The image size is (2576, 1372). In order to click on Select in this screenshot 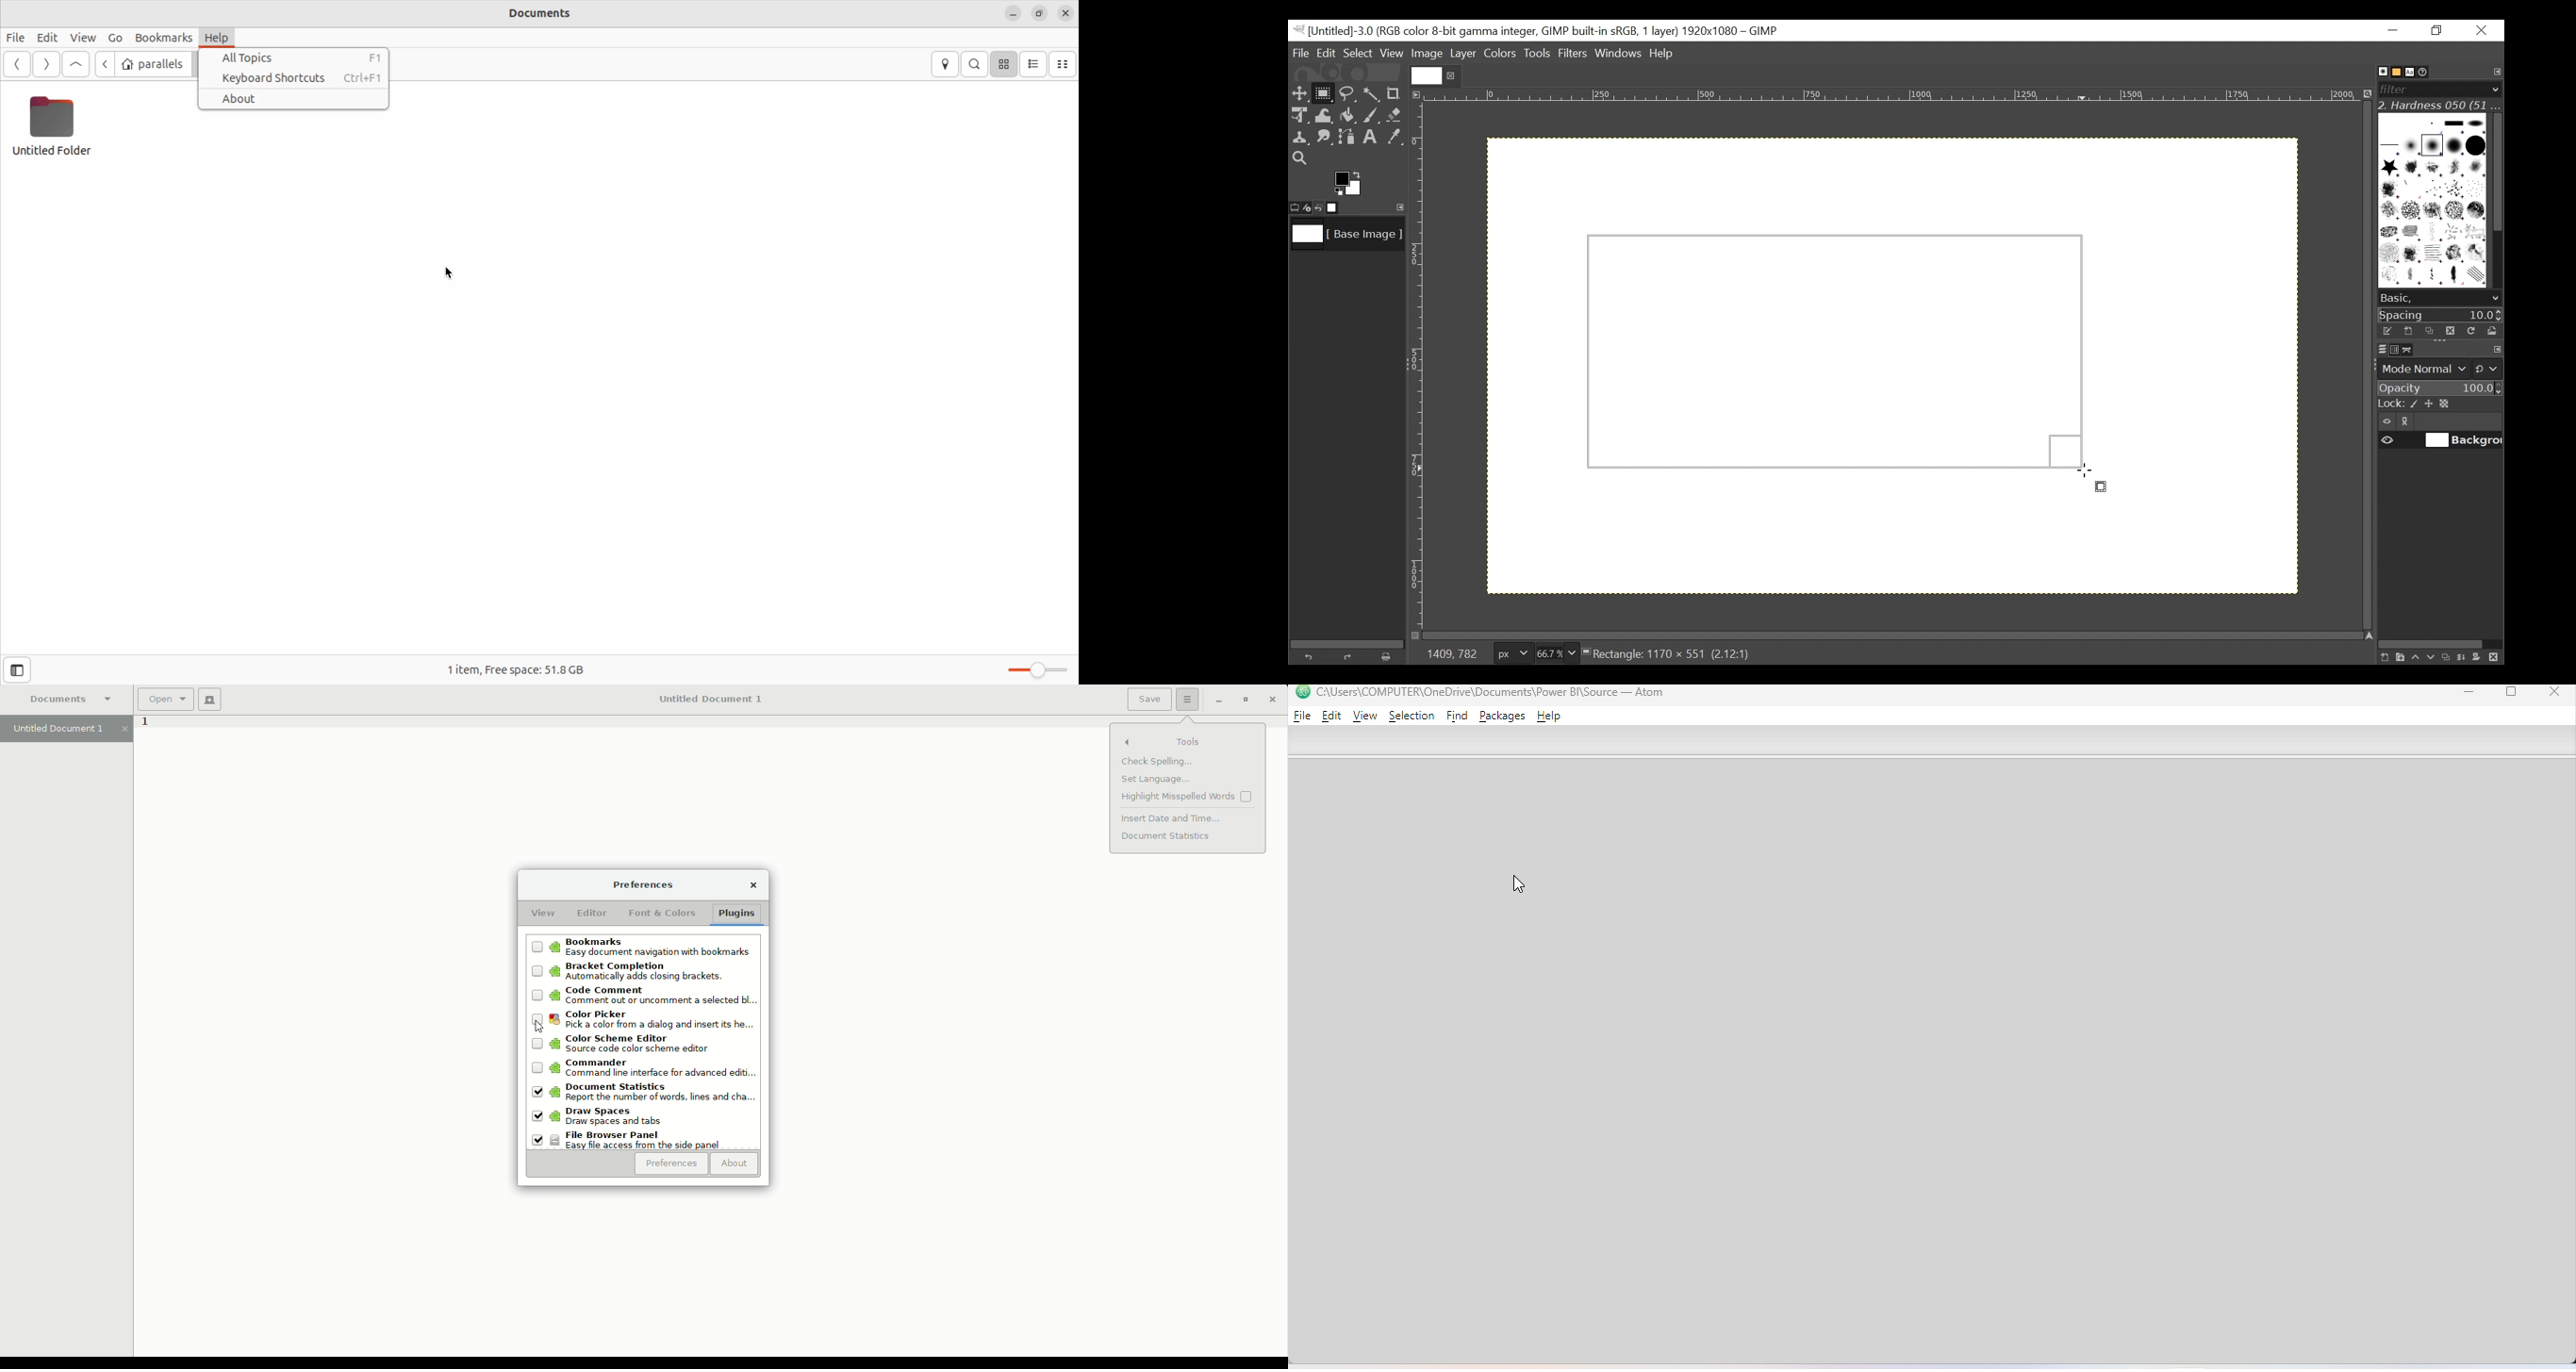, I will do `click(1358, 53)`.